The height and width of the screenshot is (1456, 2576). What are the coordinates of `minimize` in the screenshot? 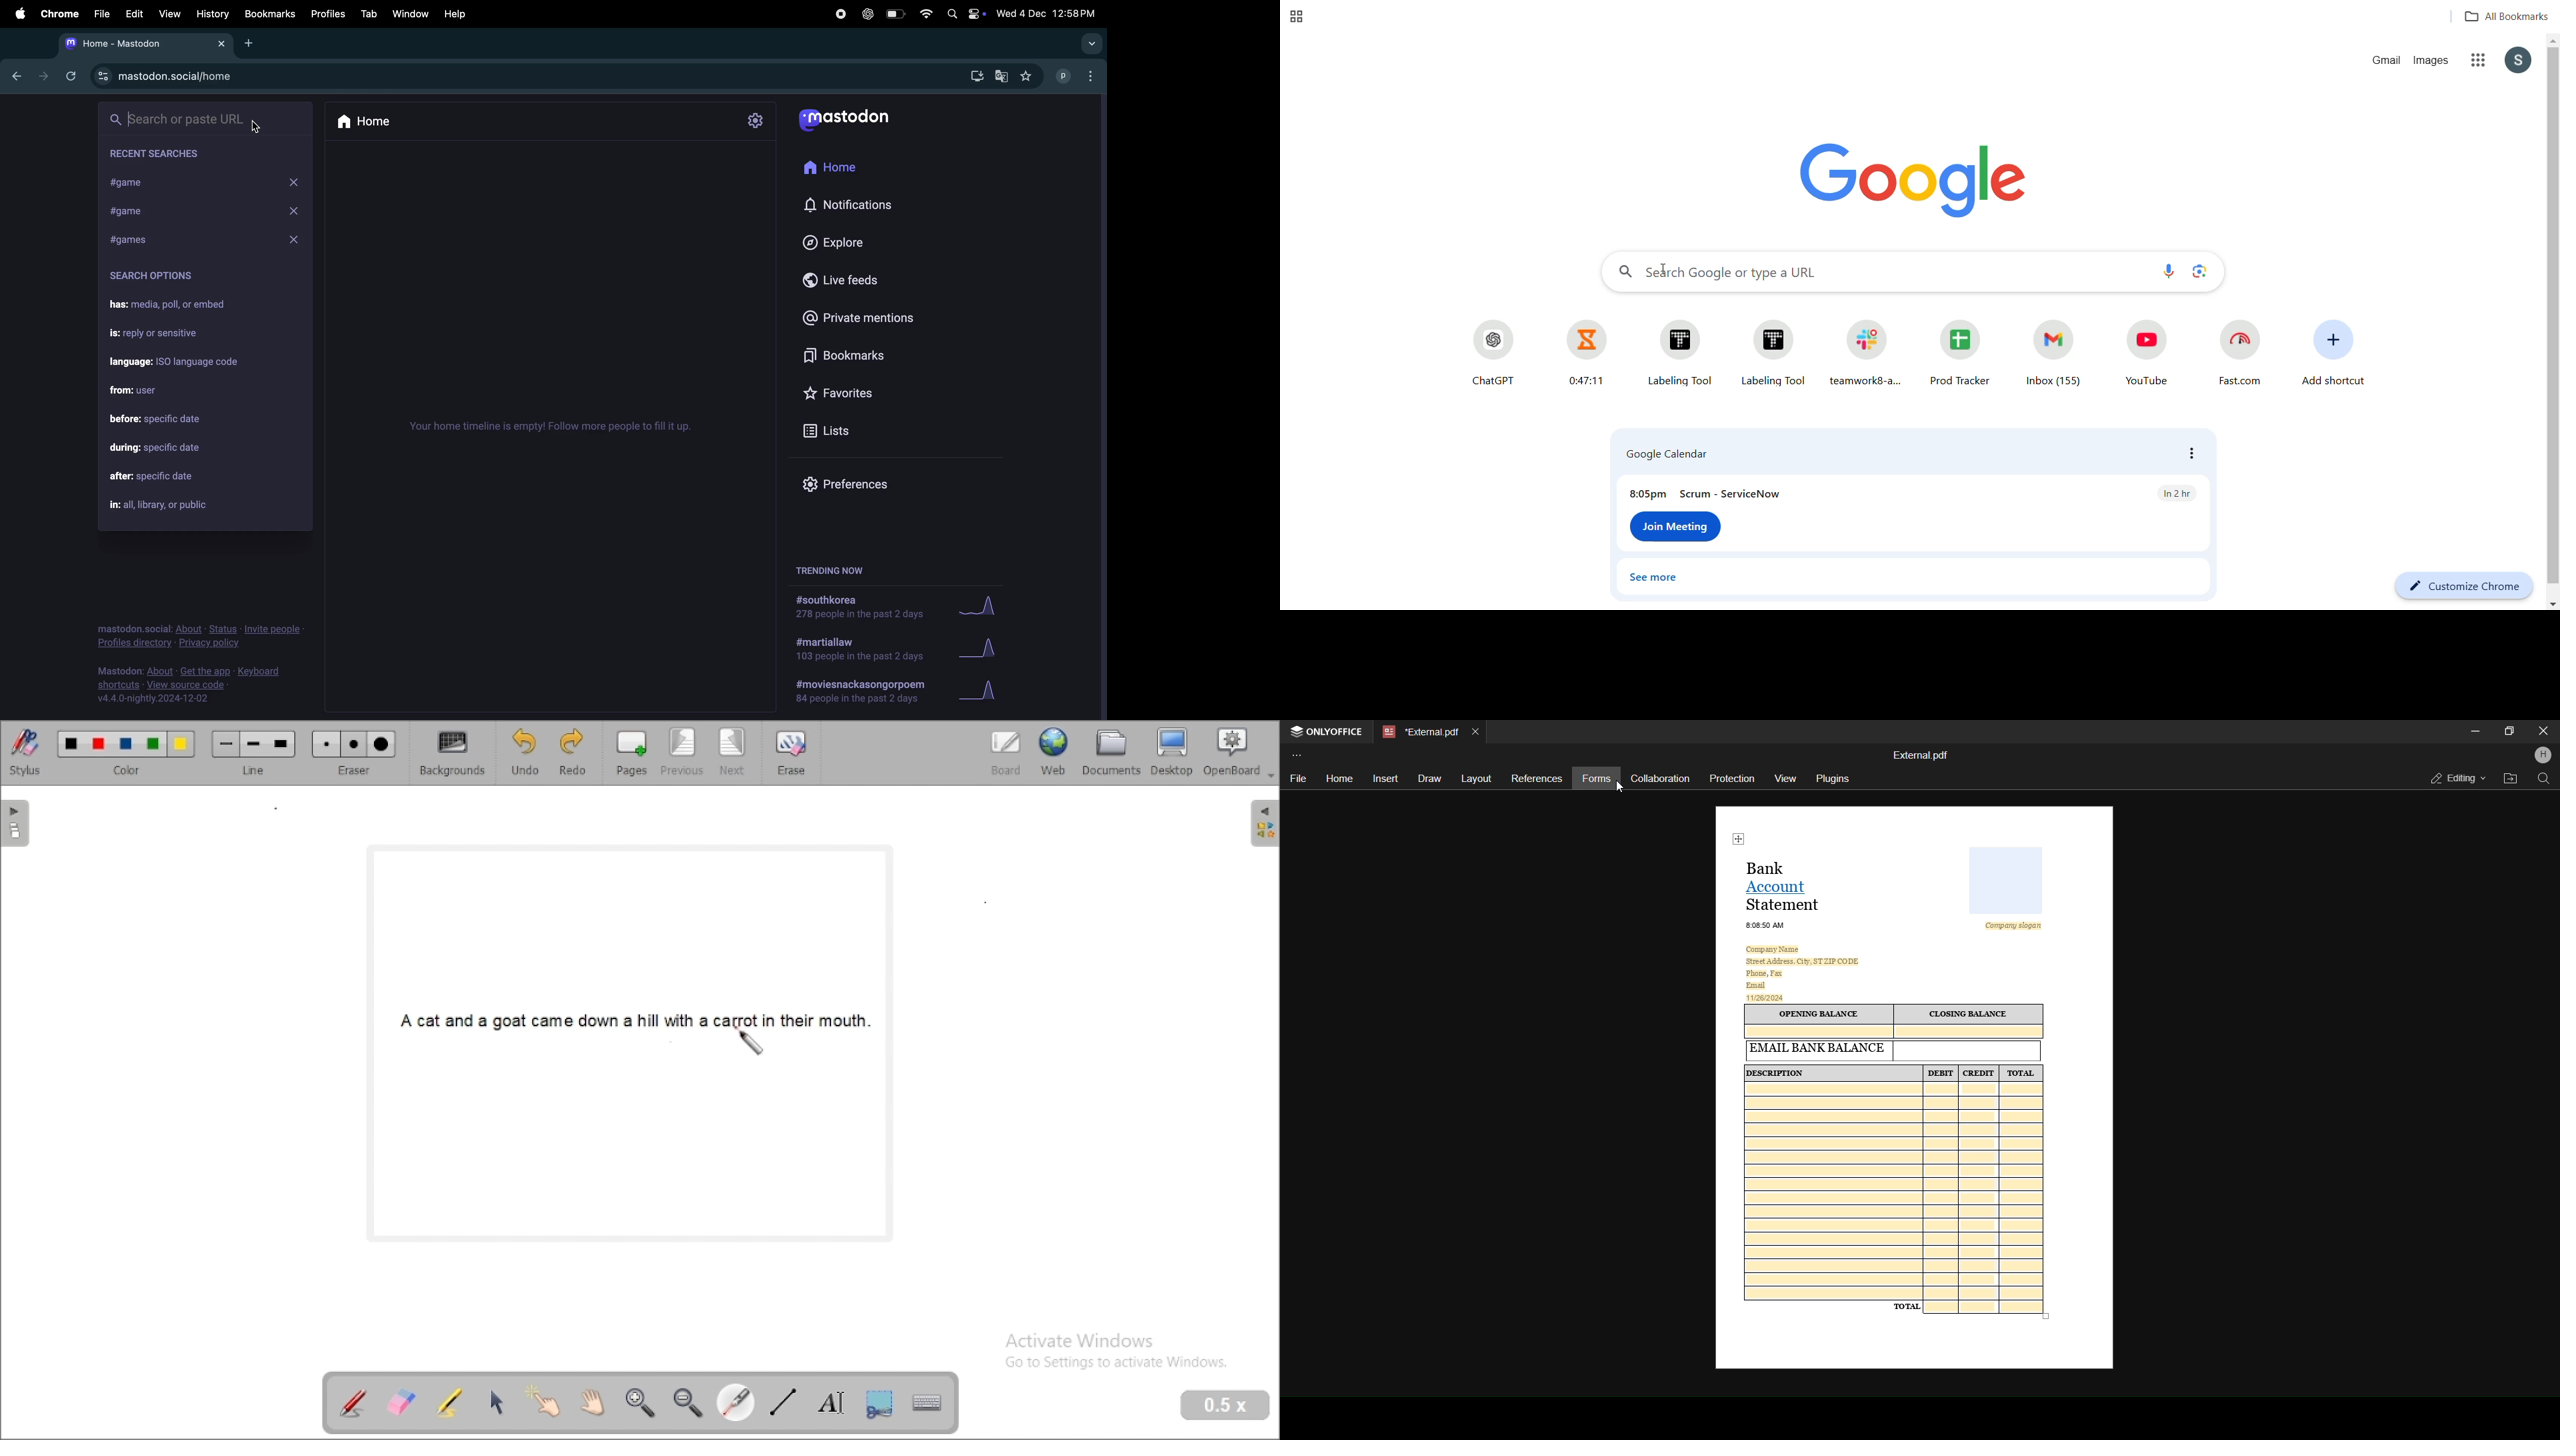 It's located at (2474, 733).